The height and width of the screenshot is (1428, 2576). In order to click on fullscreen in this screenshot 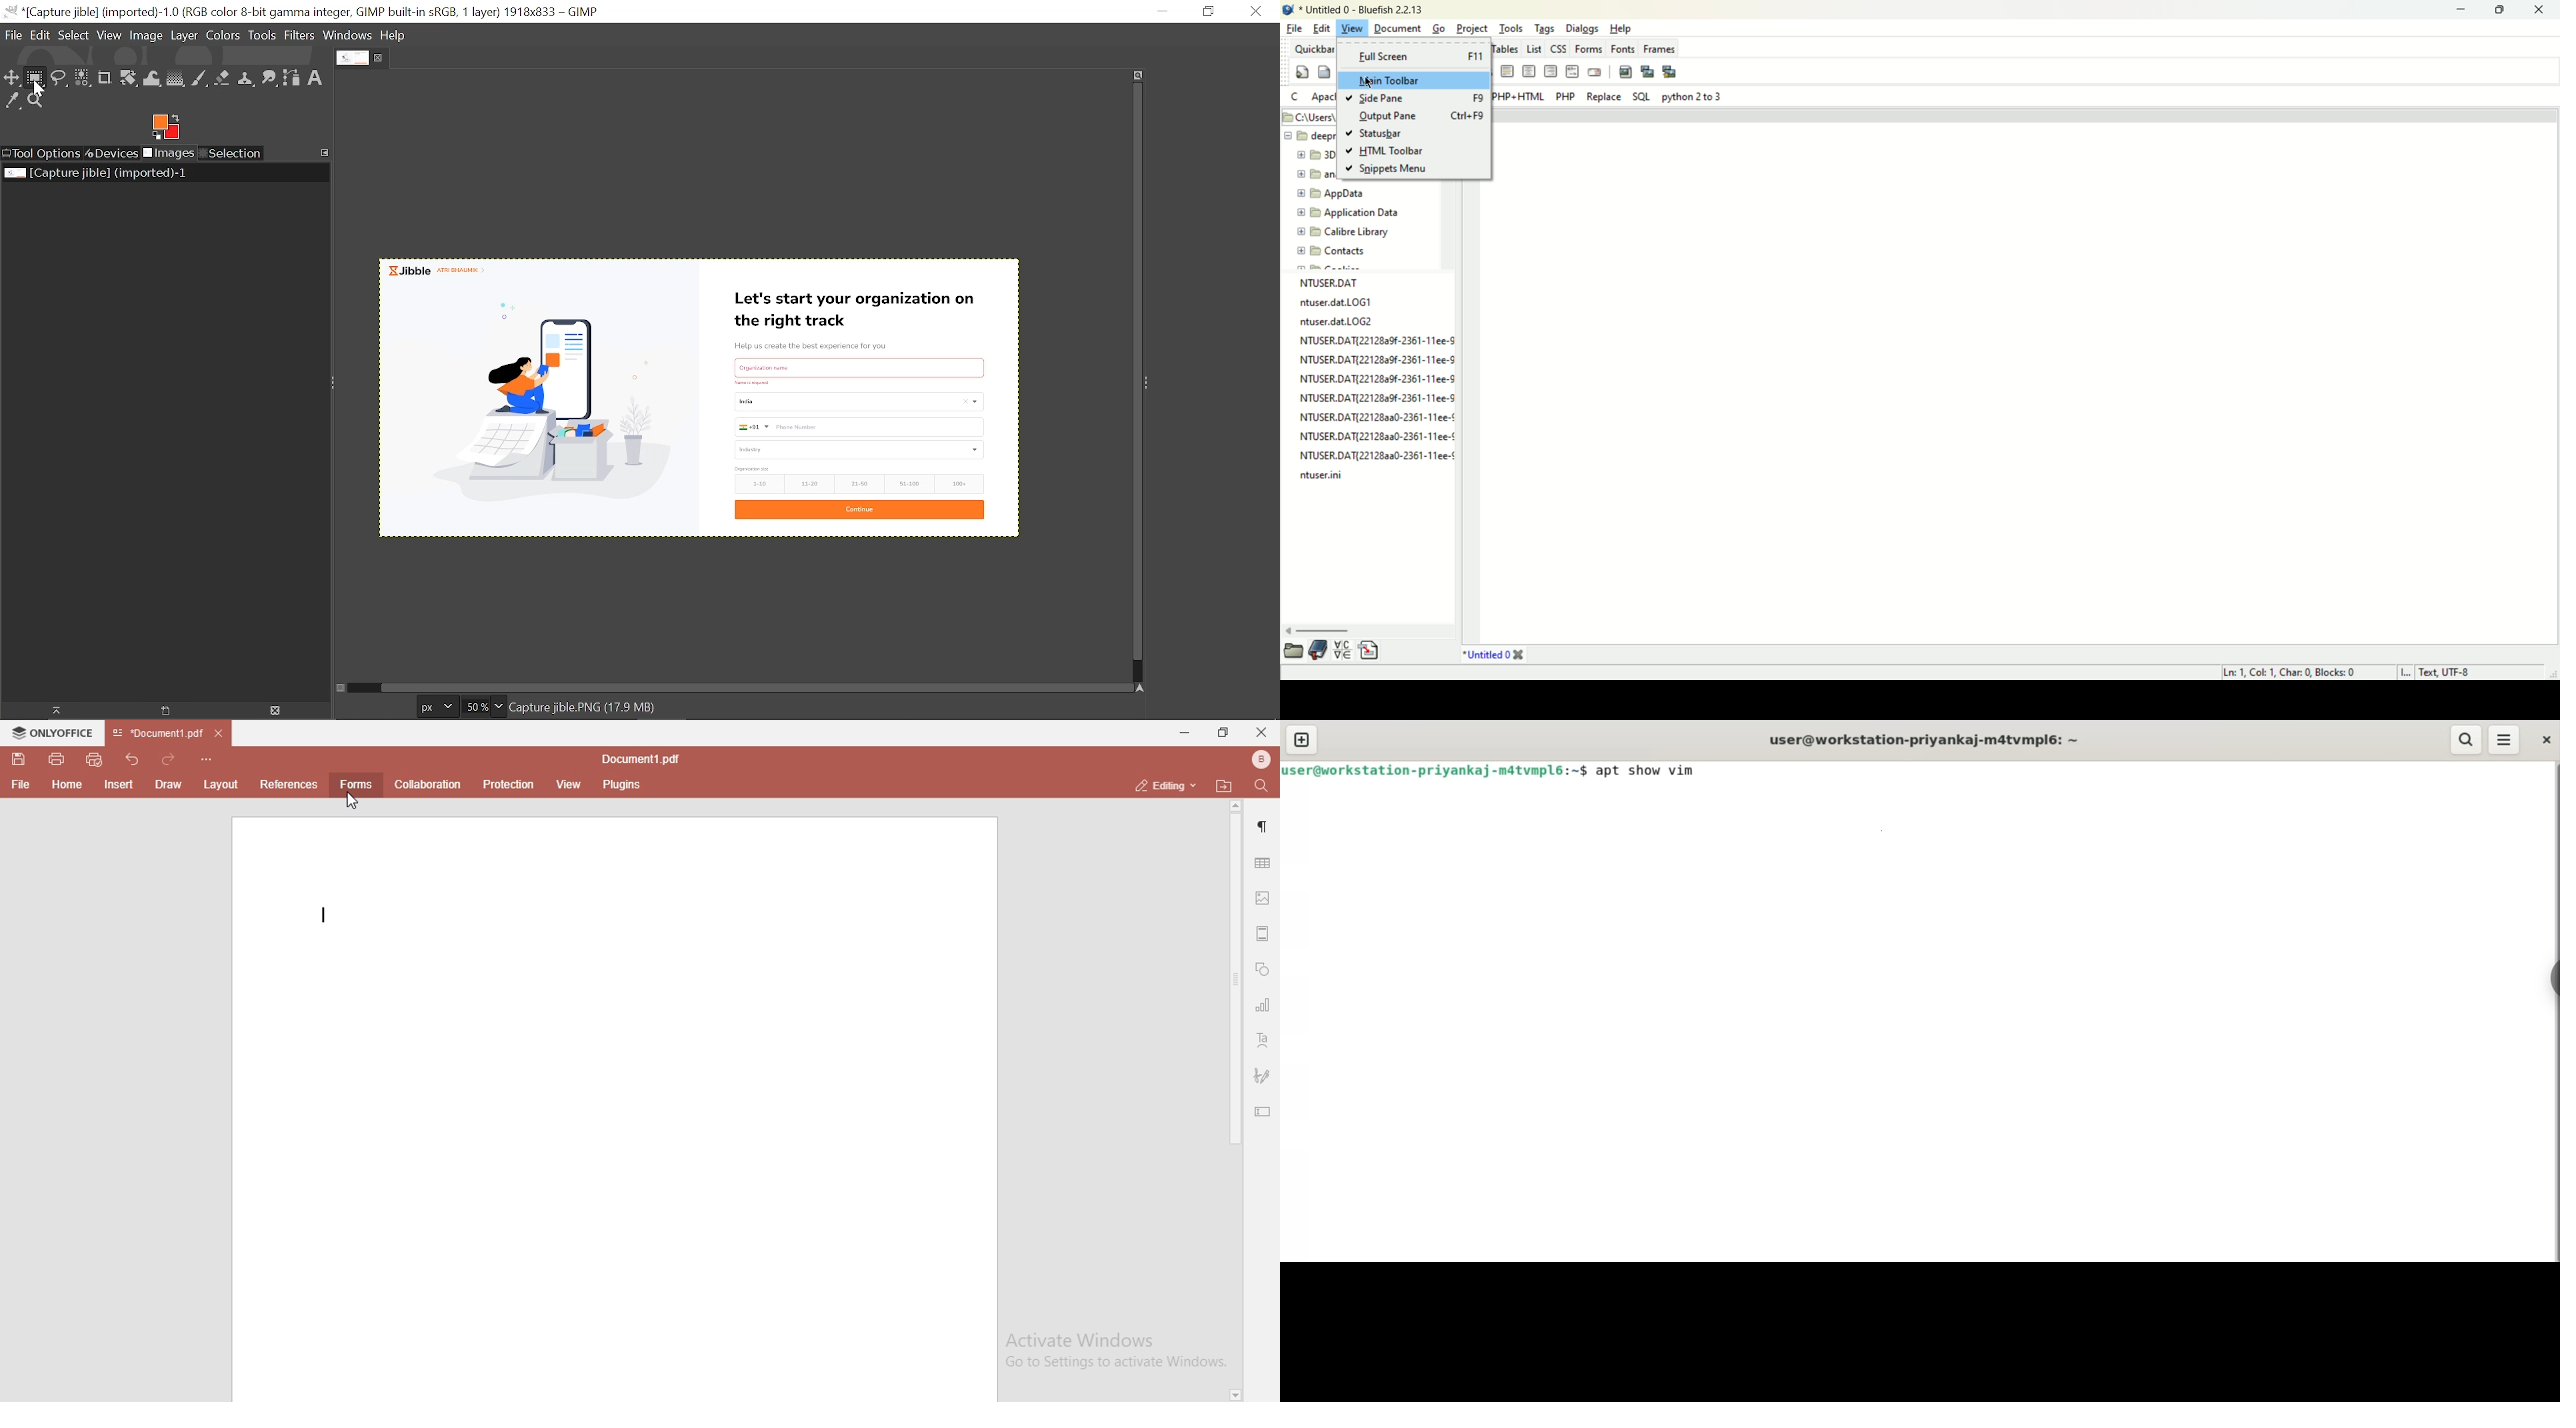, I will do `click(1413, 57)`.